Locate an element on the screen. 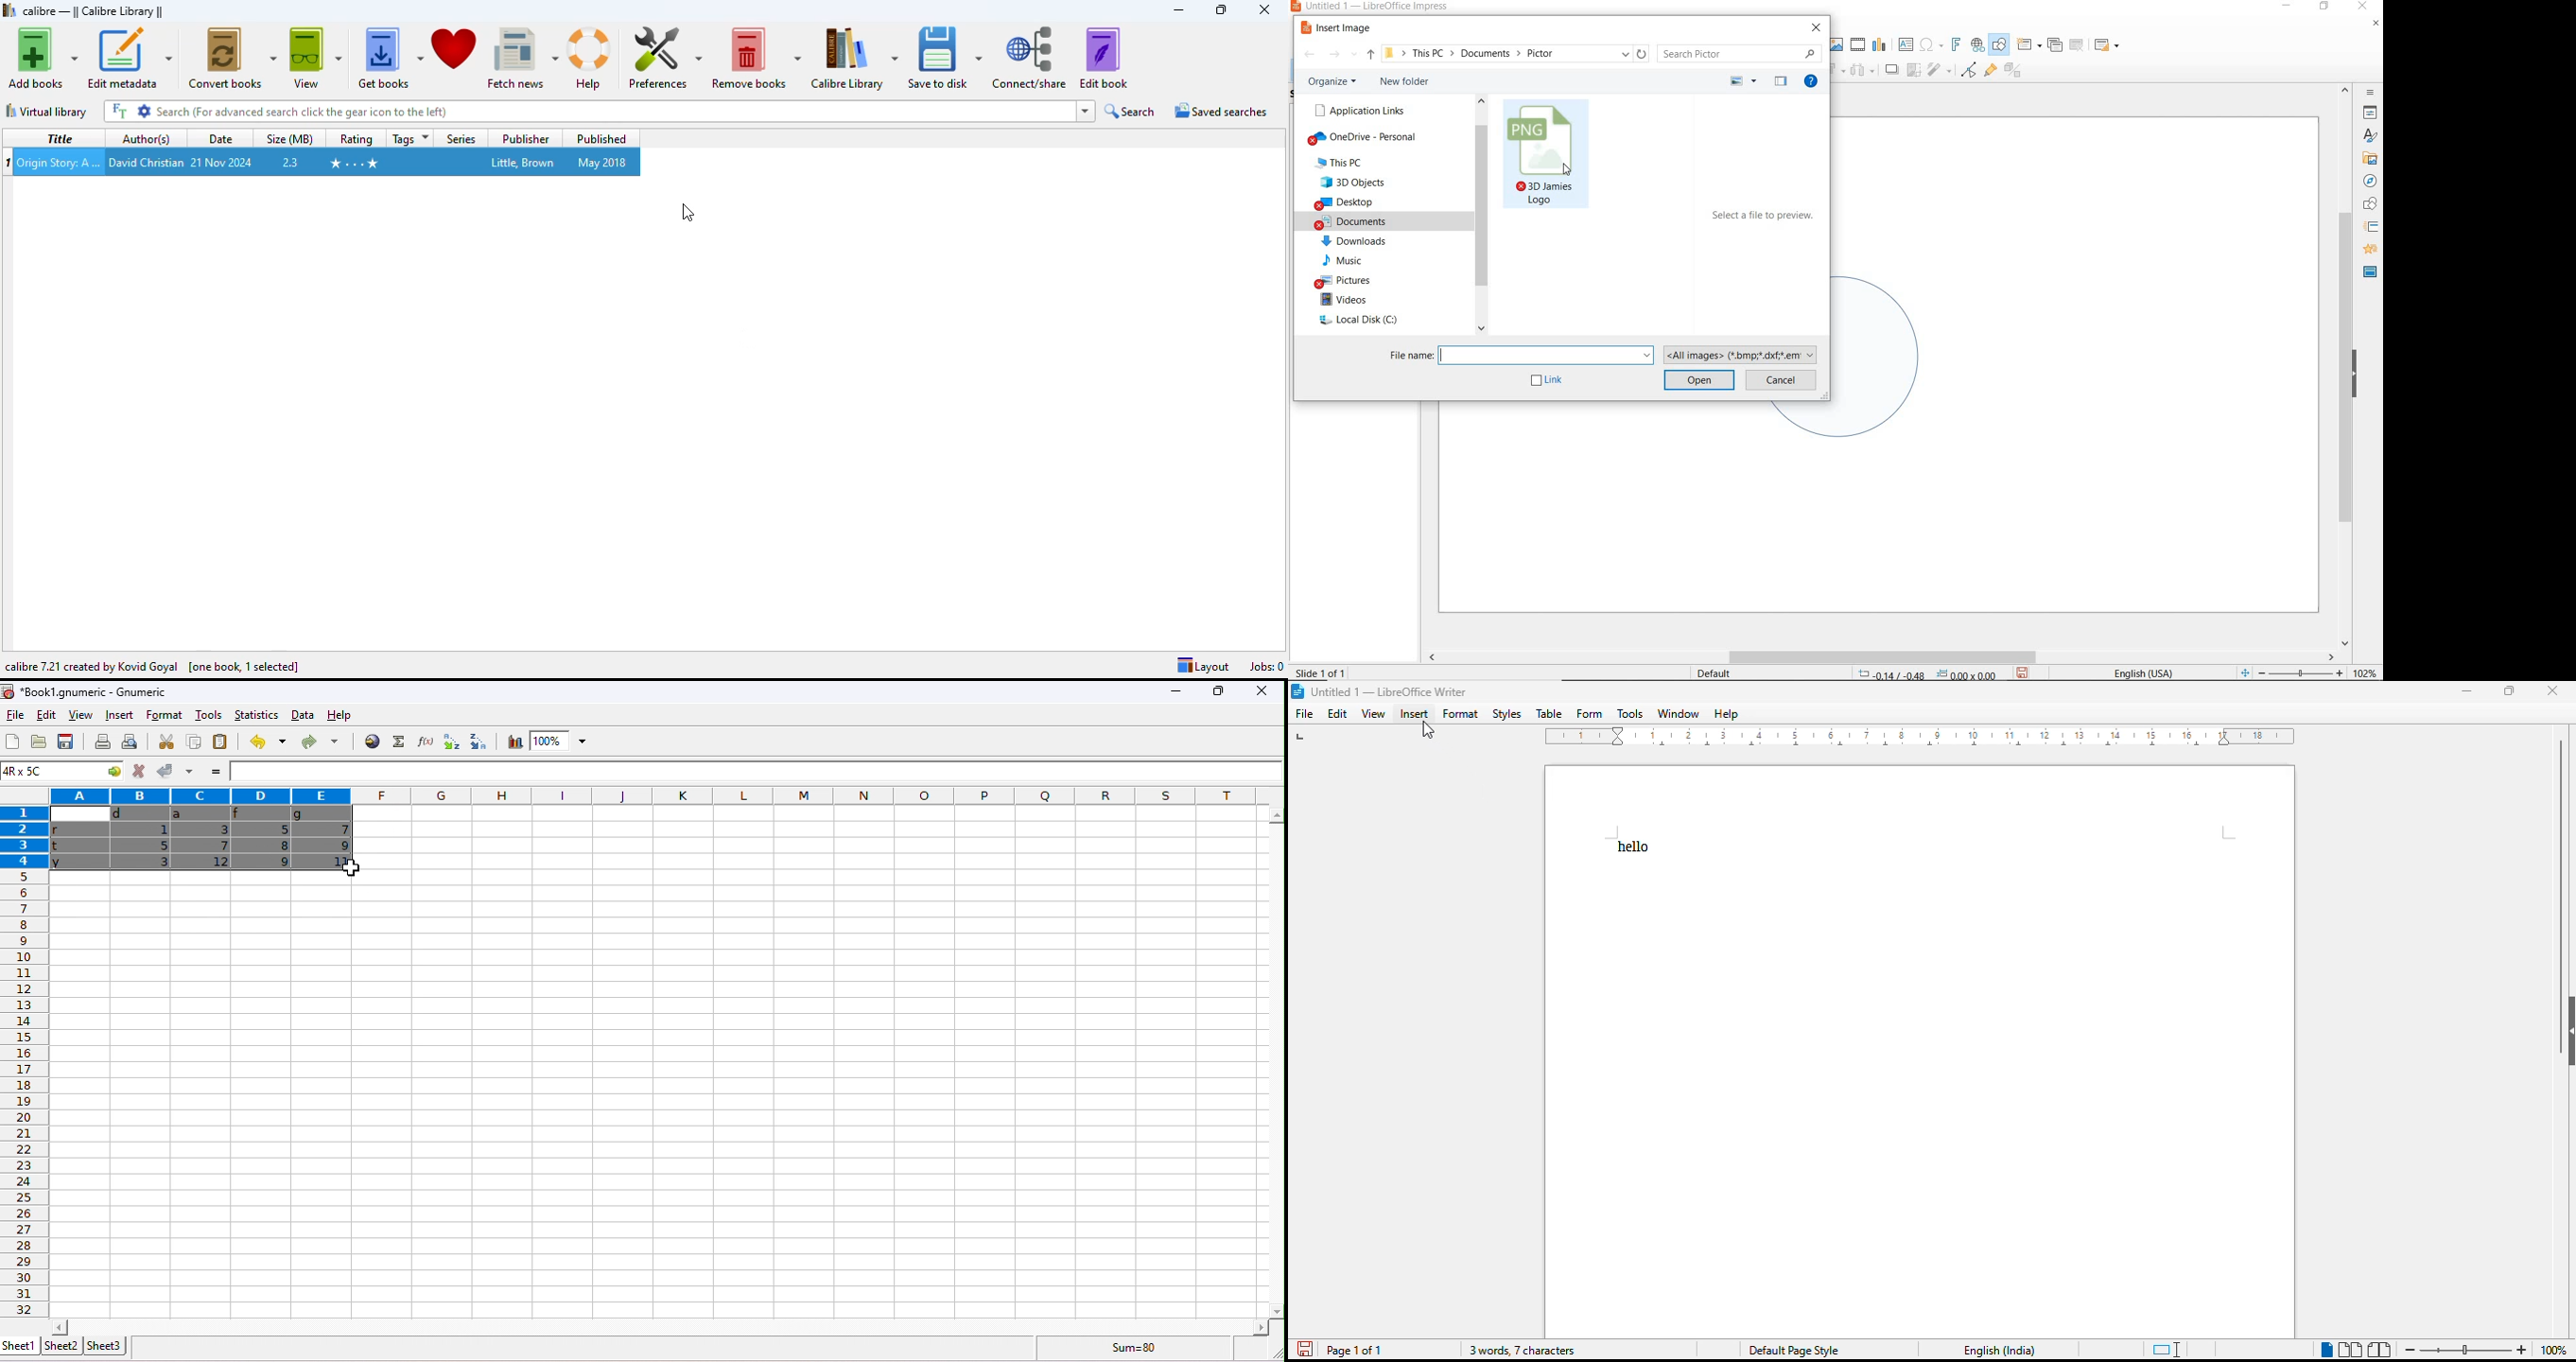 This screenshot has width=2576, height=1372. SELECT A FILE TO PREVIEW is located at coordinates (1765, 219).